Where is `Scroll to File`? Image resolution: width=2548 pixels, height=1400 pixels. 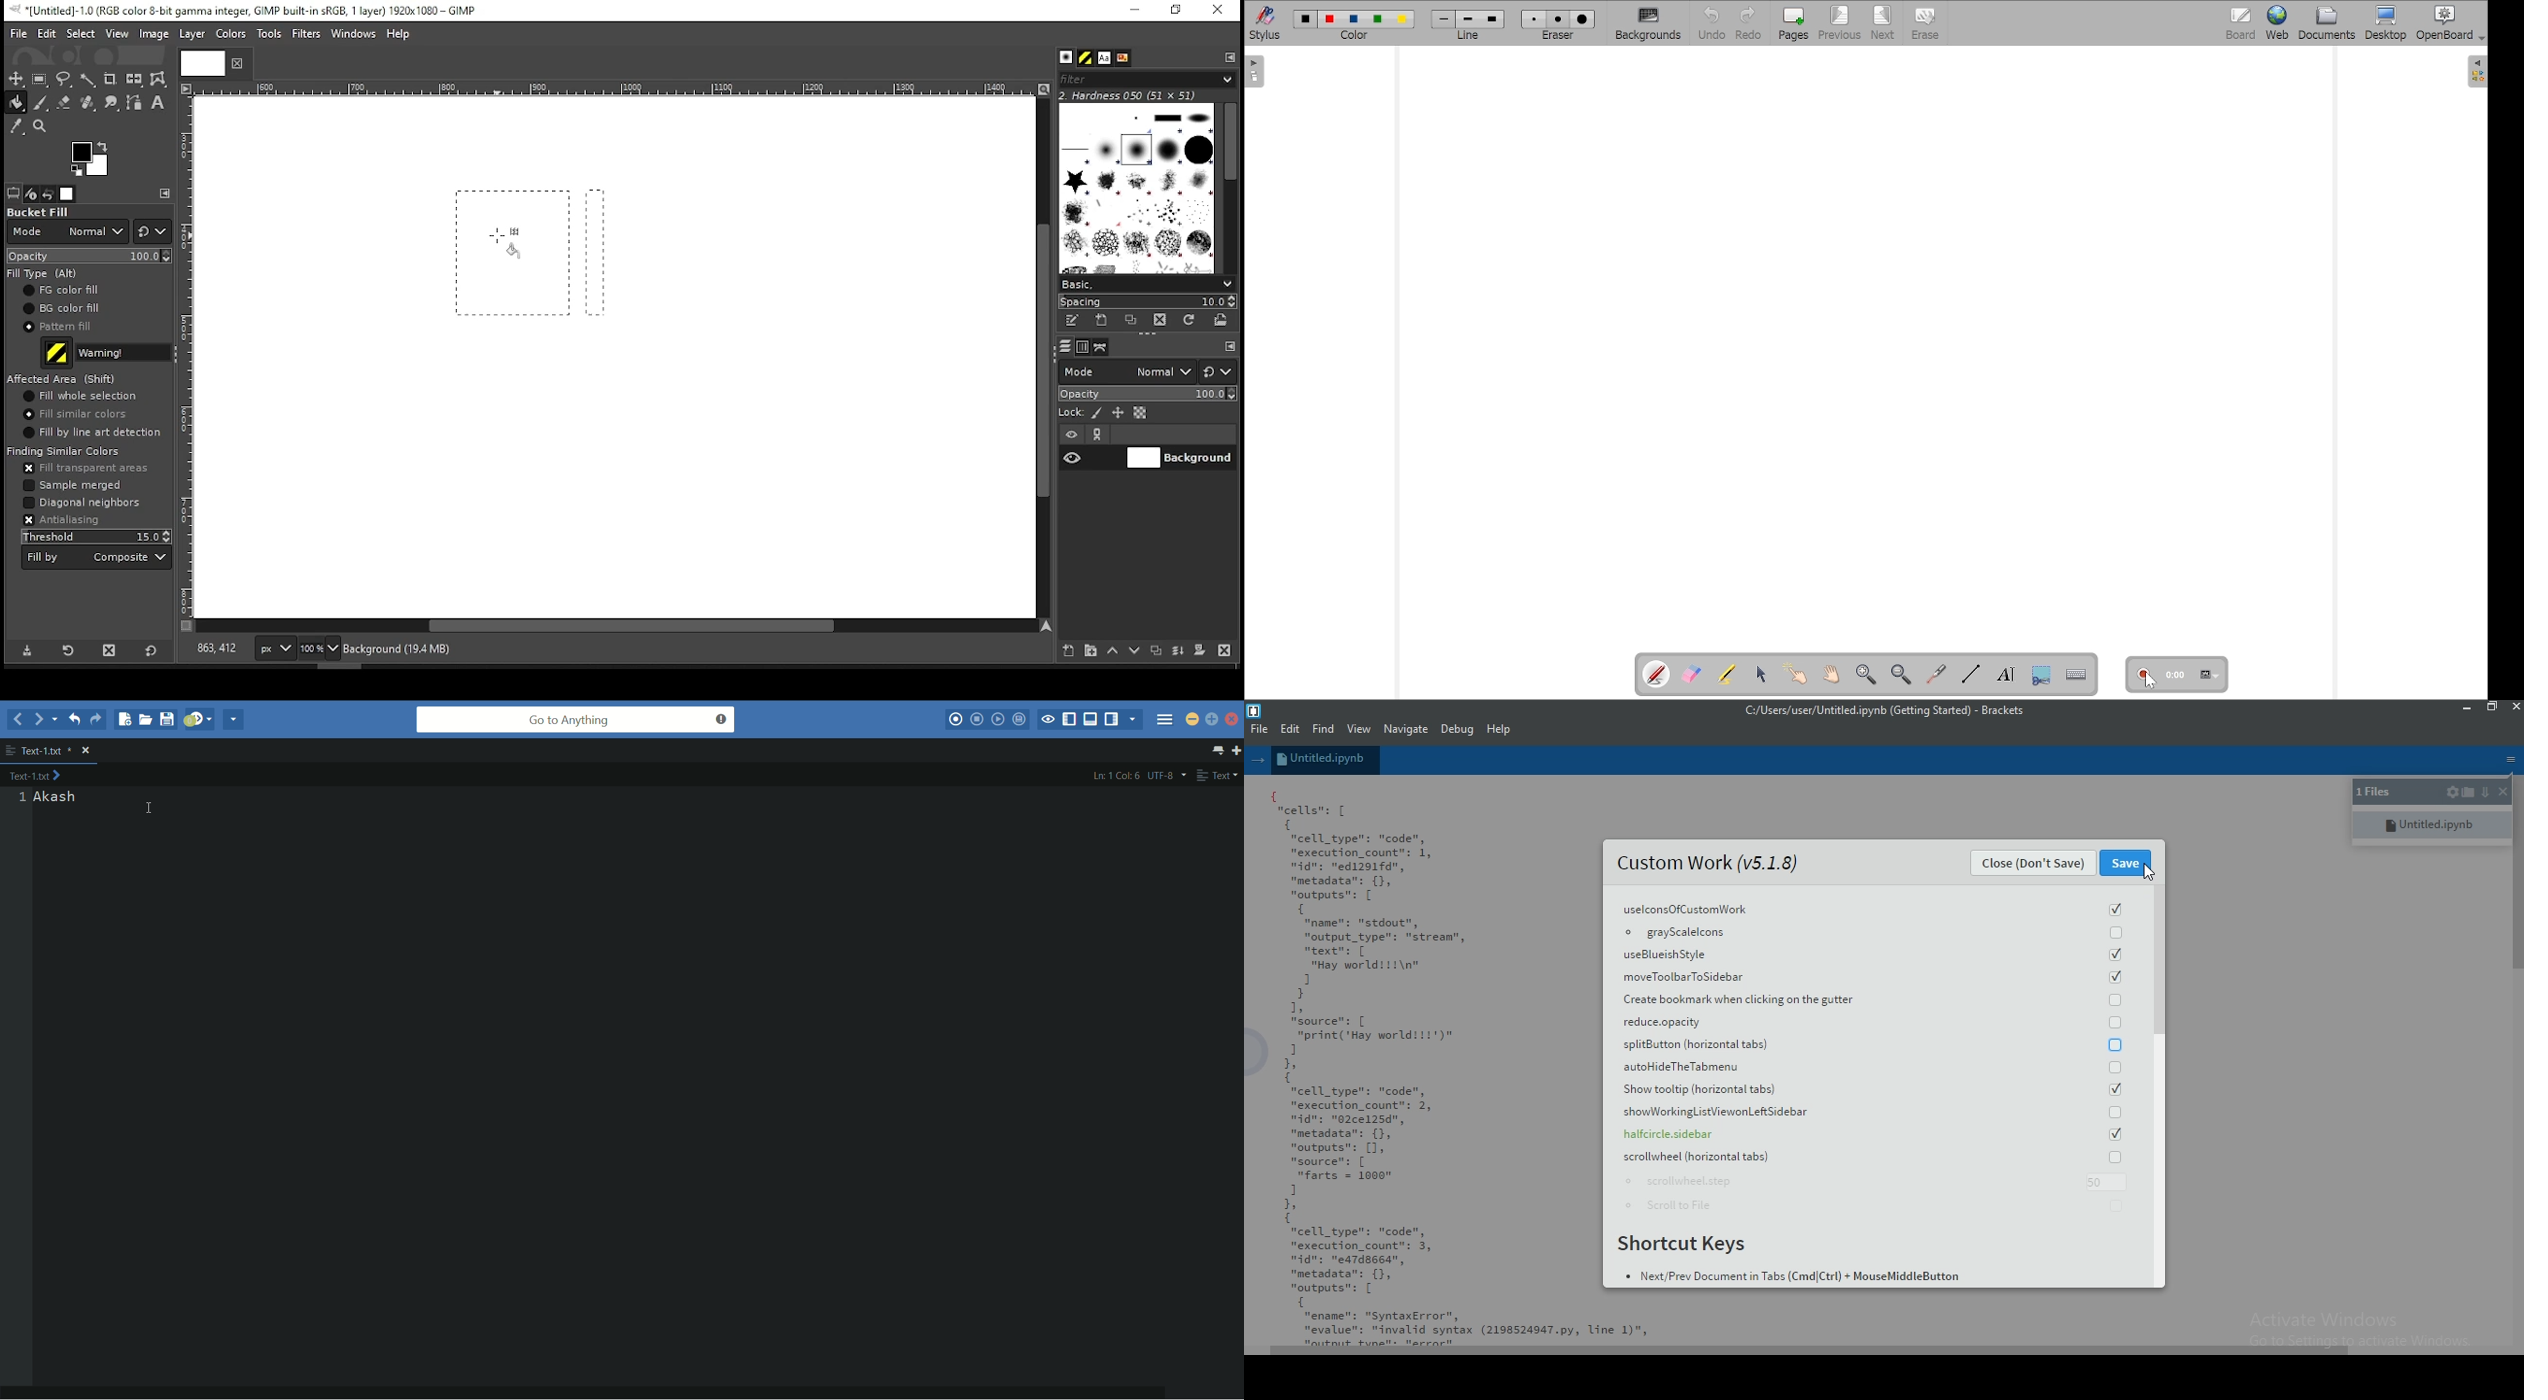
Scroll to File is located at coordinates (1883, 1208).